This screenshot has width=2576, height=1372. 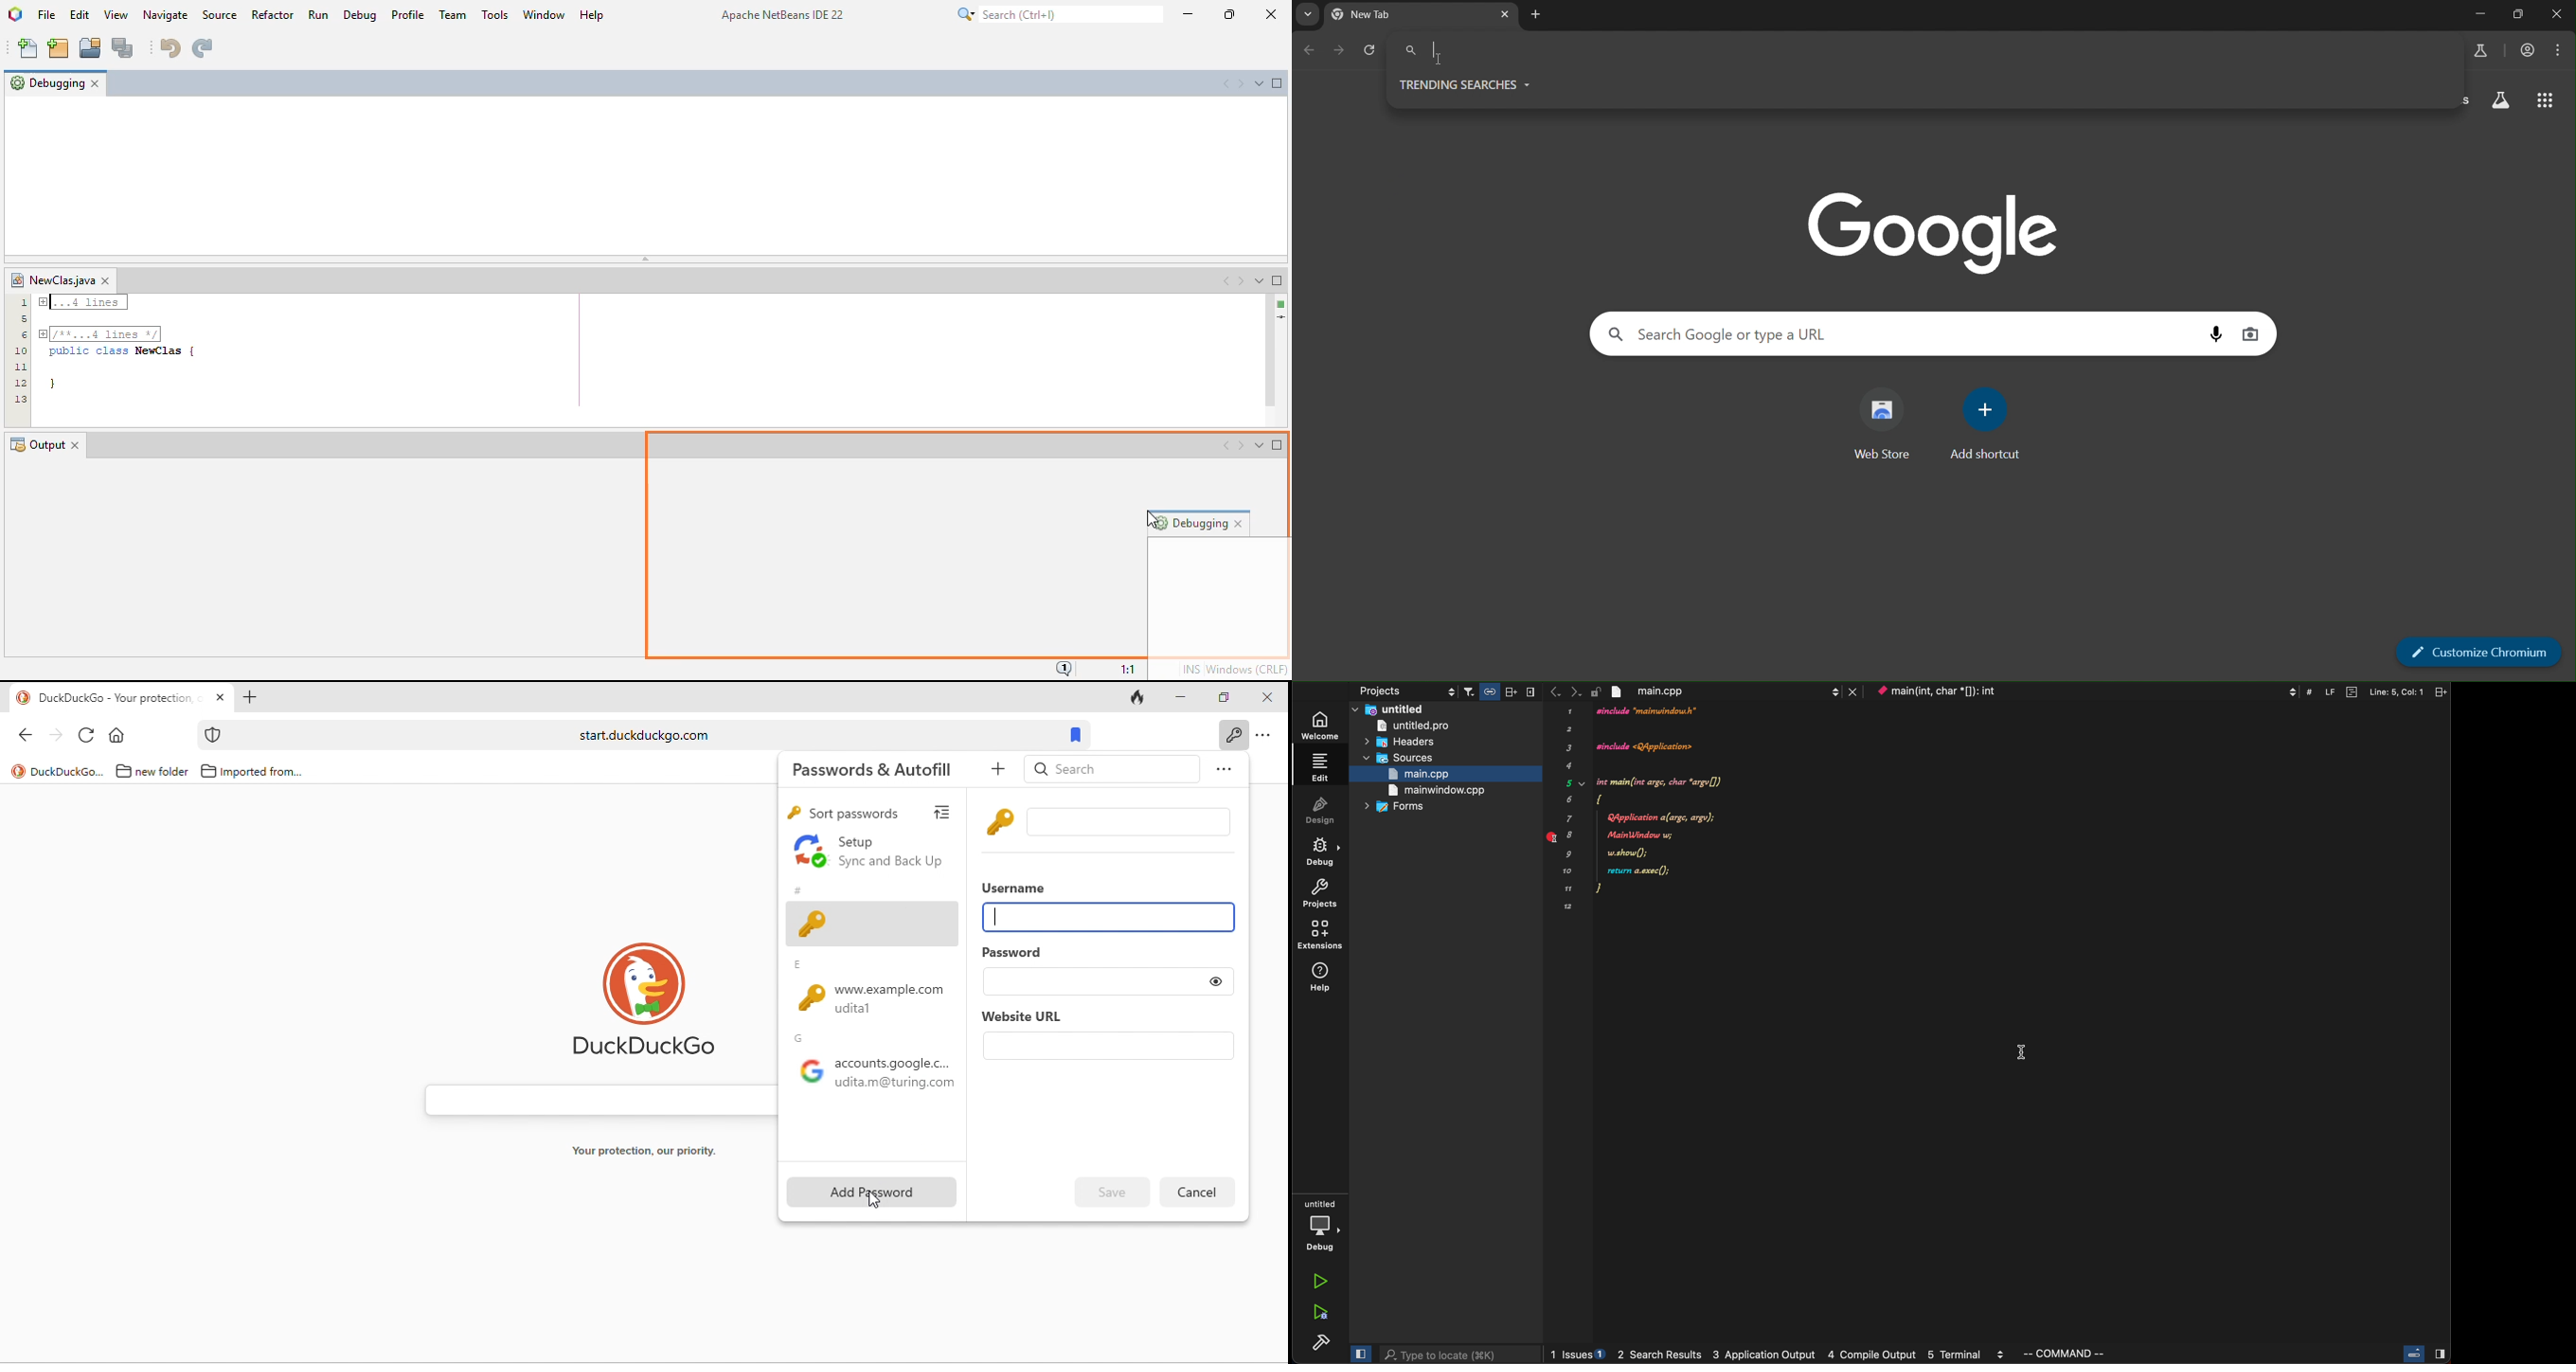 What do you see at coordinates (1321, 724) in the screenshot?
I see `welcome` at bounding box center [1321, 724].